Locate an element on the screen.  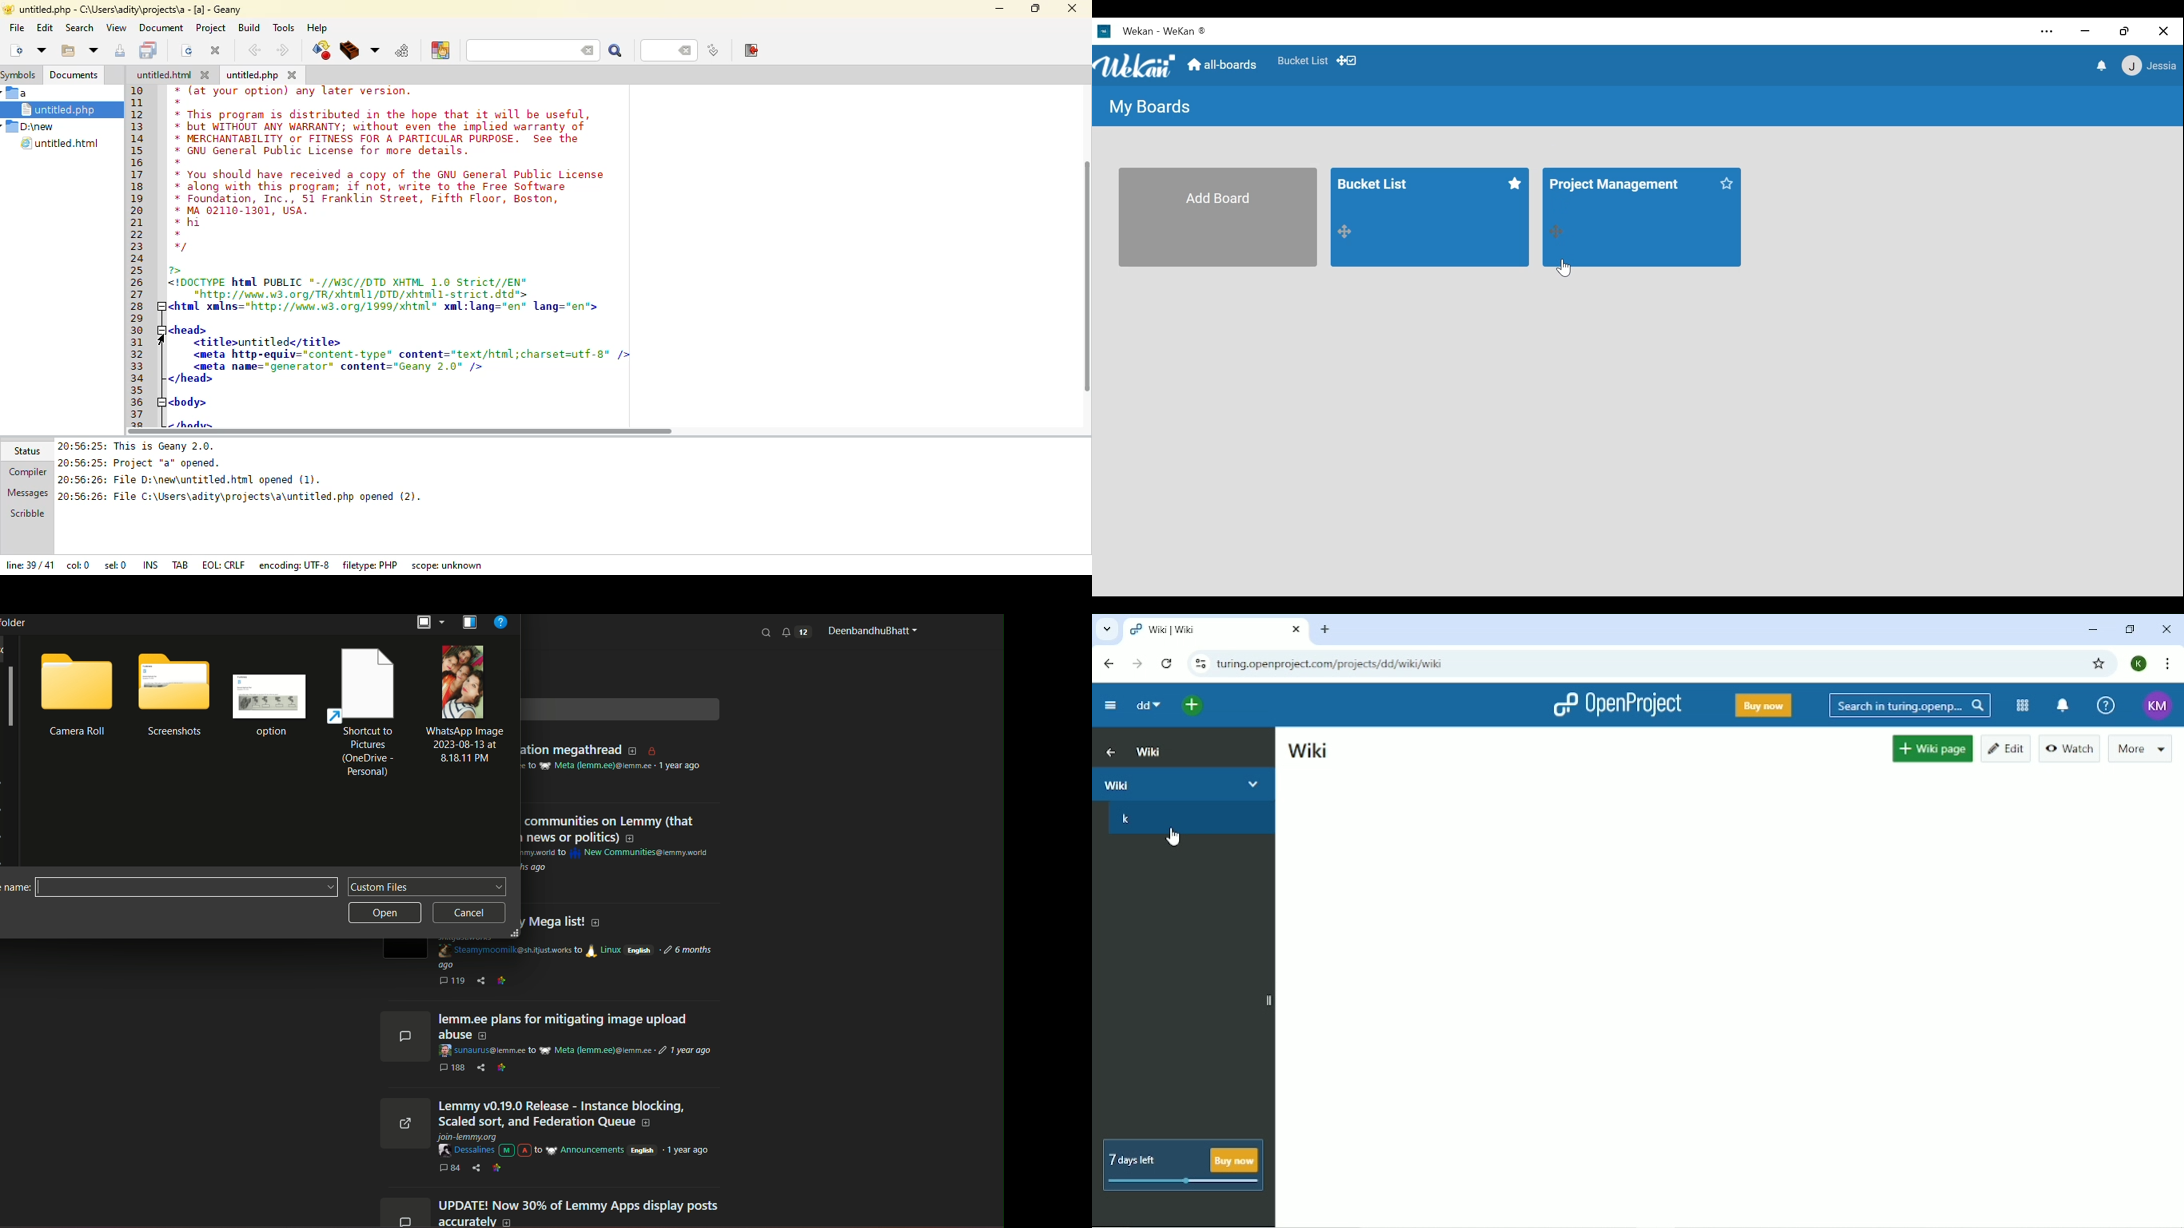
Home (all-boards) is located at coordinates (1223, 65).